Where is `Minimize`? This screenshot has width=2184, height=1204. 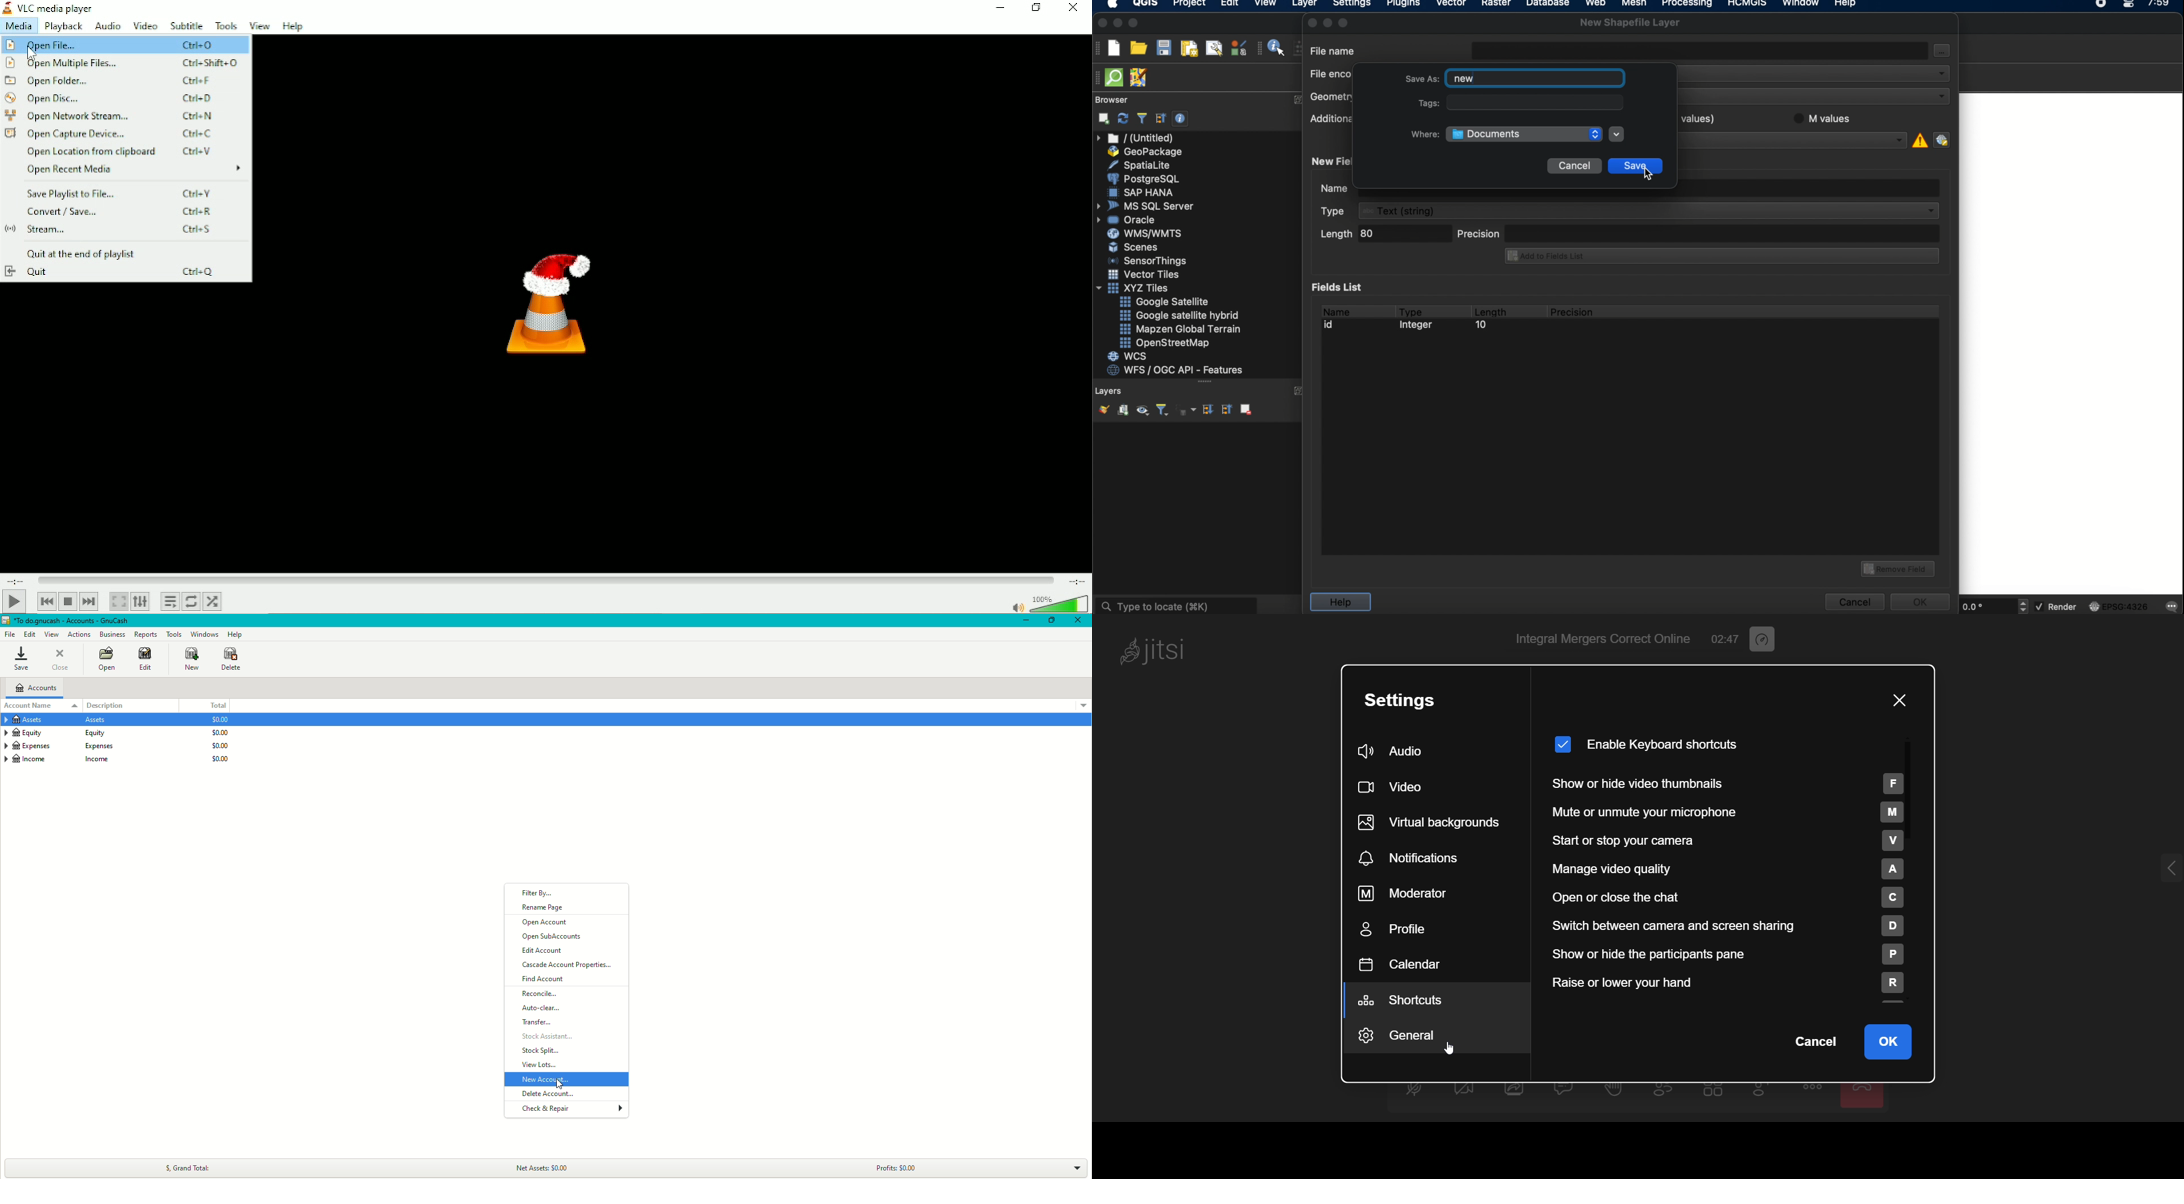 Minimize is located at coordinates (1023, 621).